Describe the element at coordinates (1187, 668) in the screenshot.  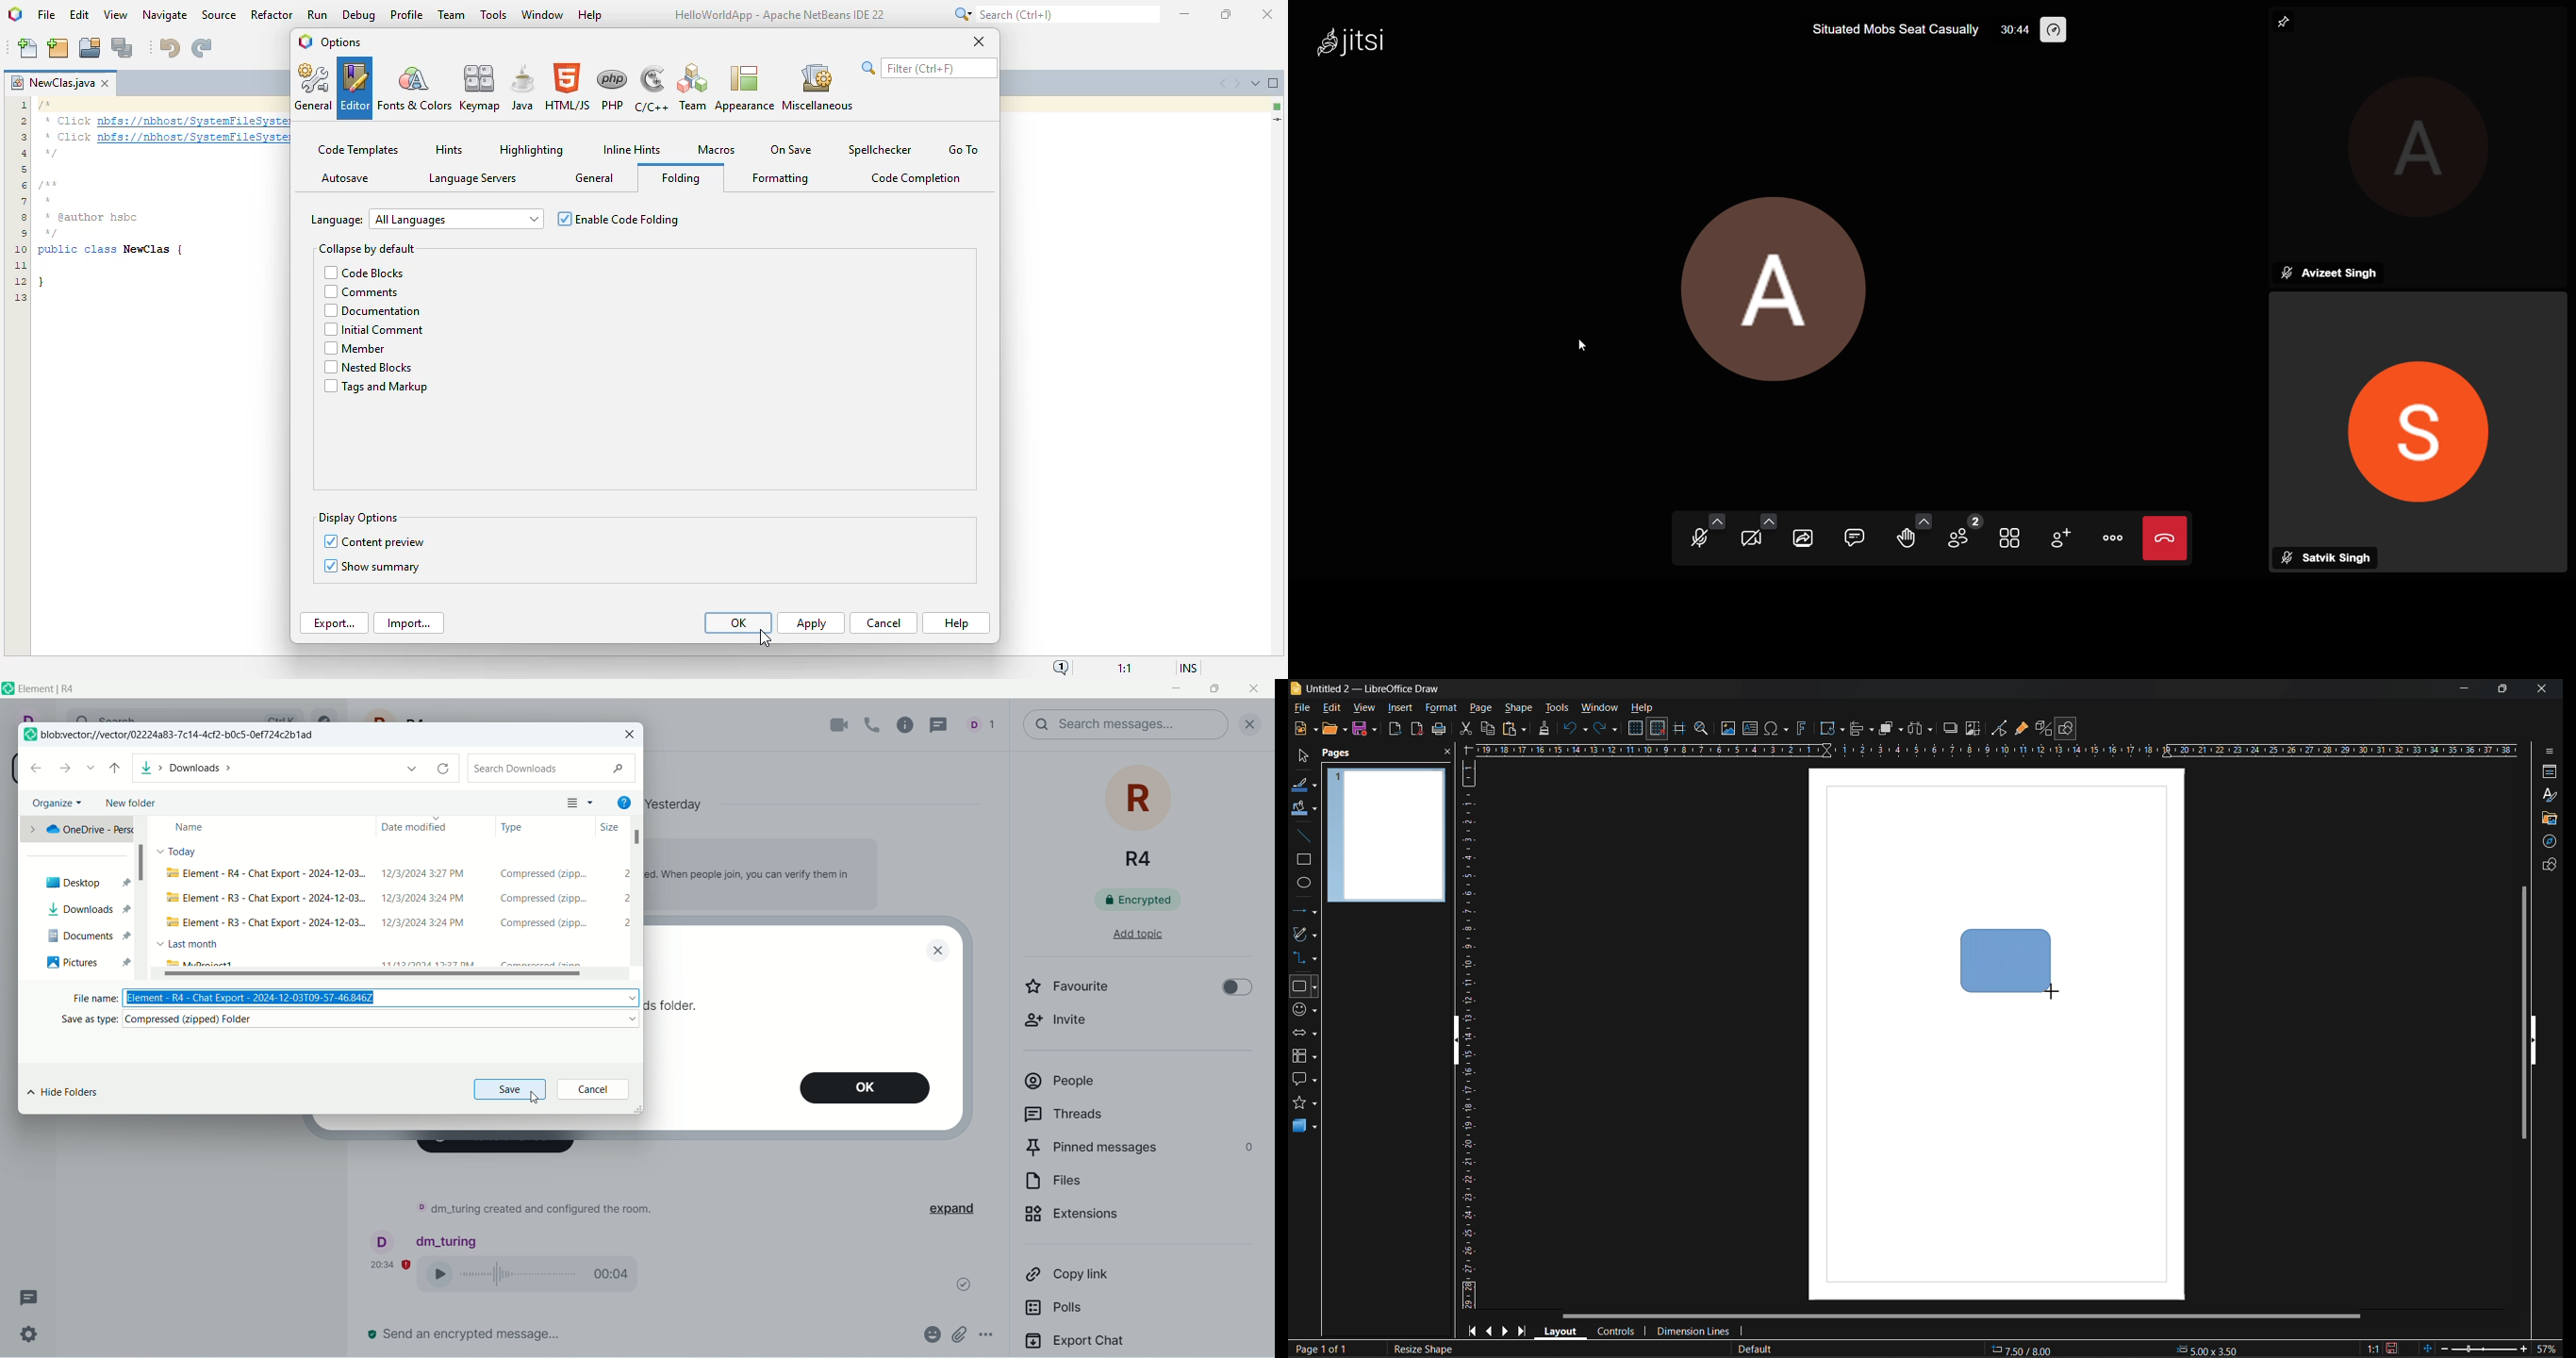
I see `insert mode` at that location.